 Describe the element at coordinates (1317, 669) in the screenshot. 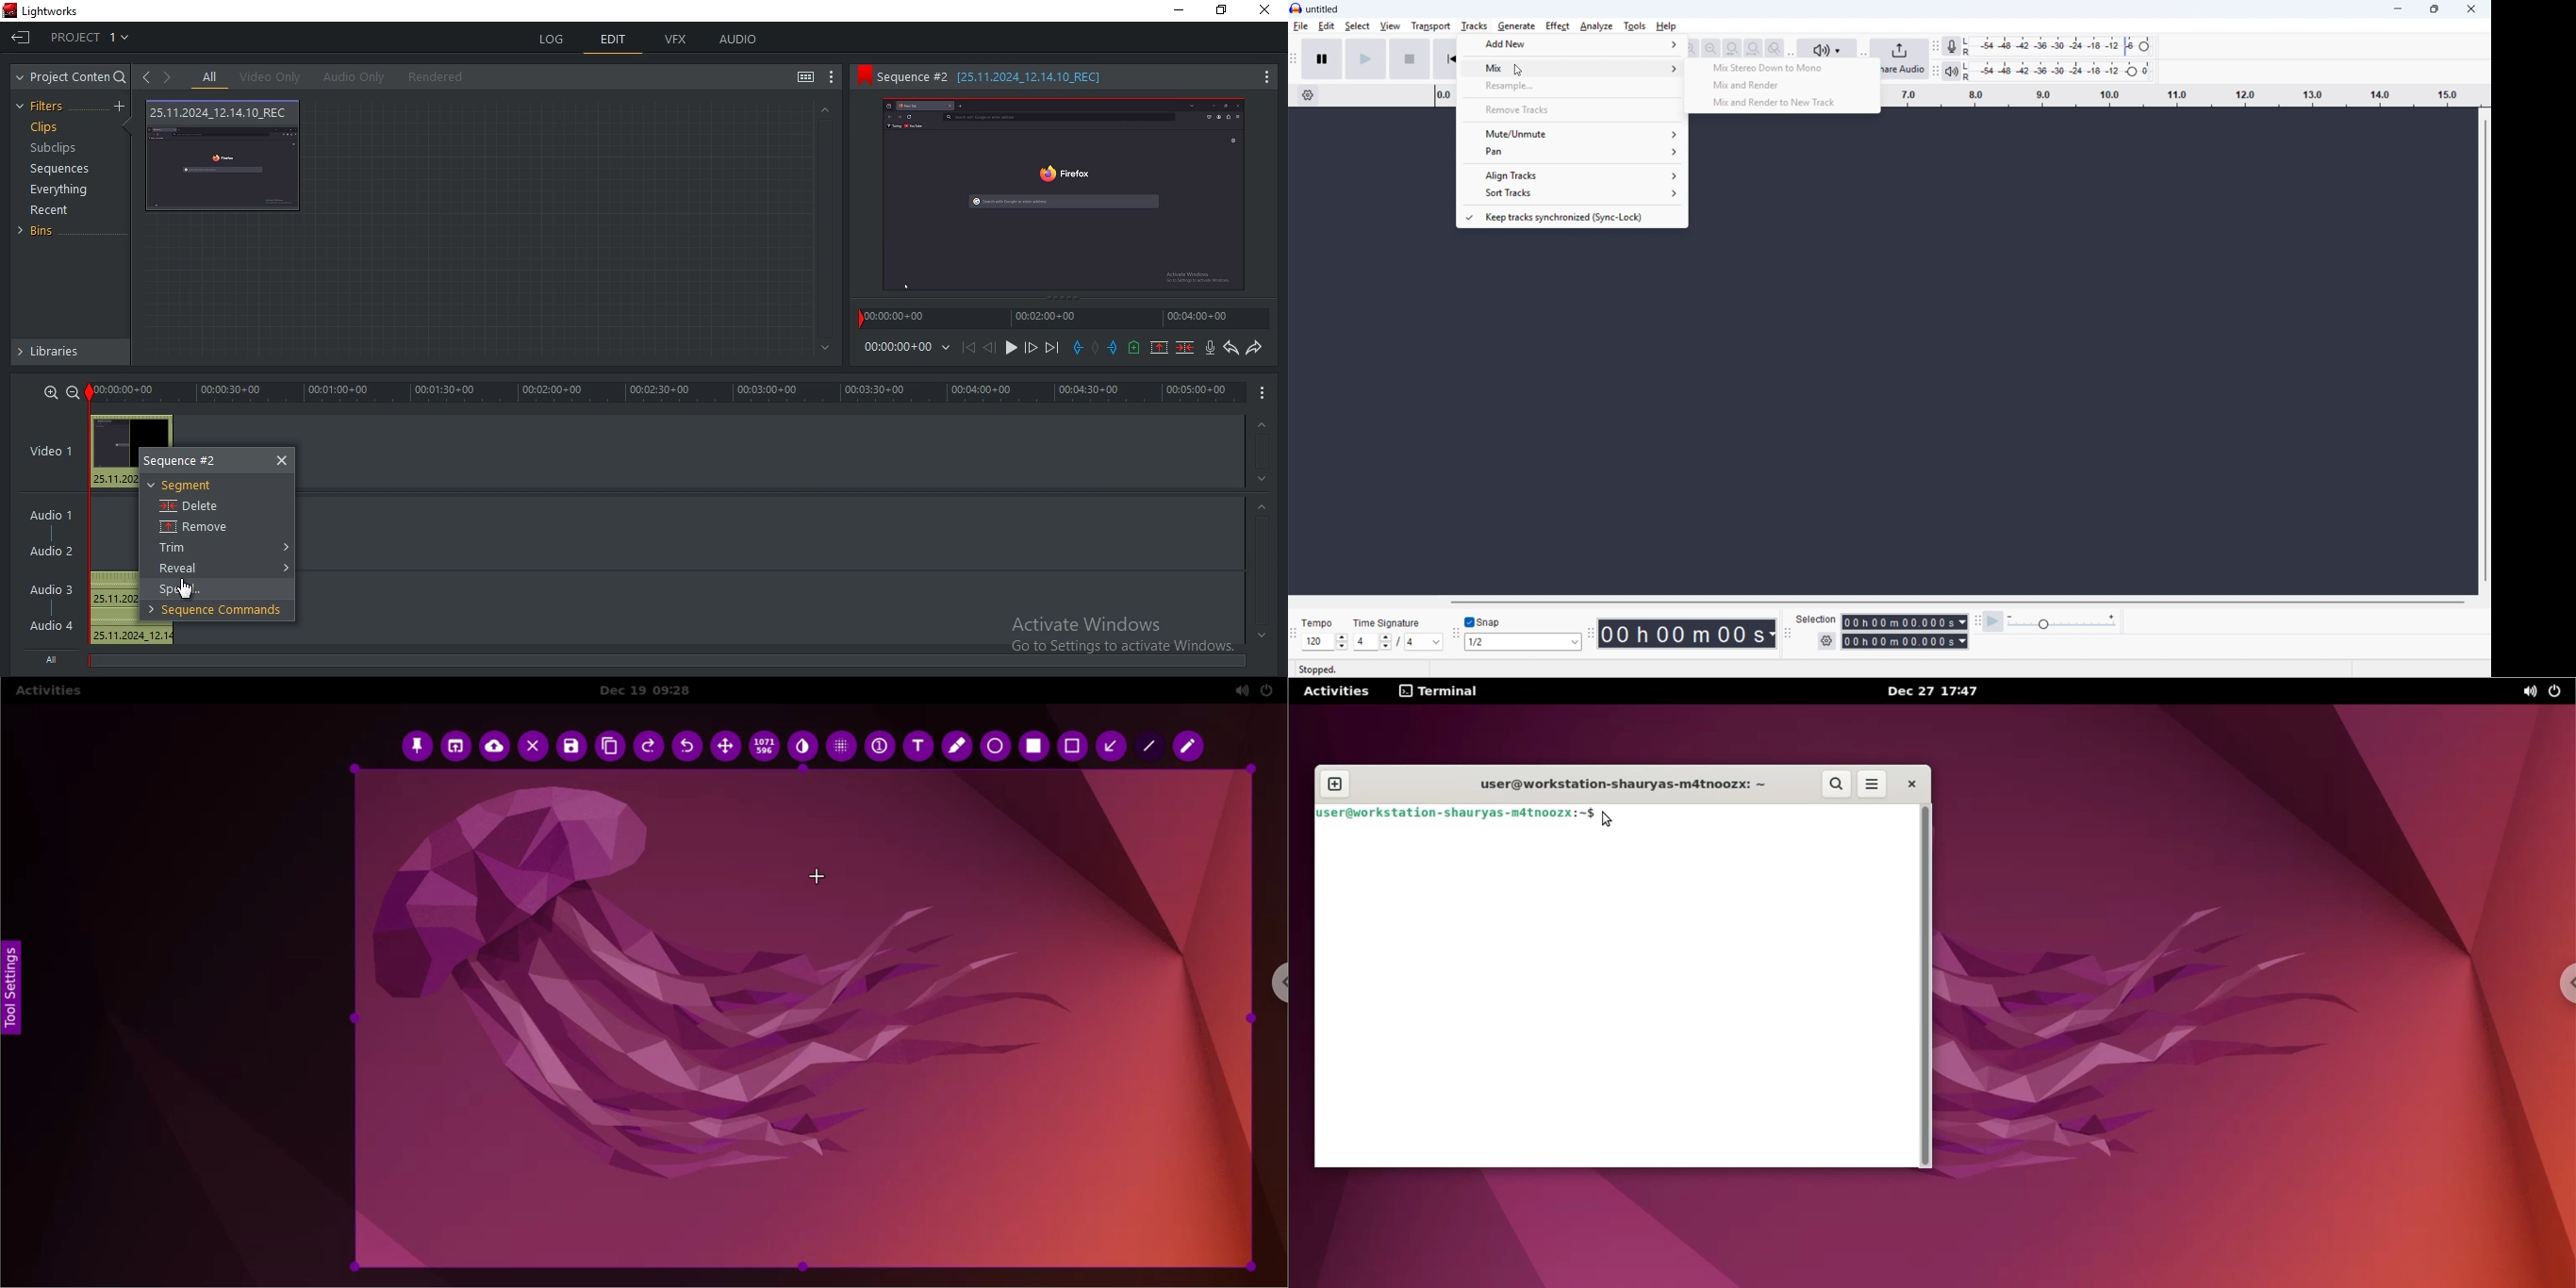

I see `stopped.` at that location.